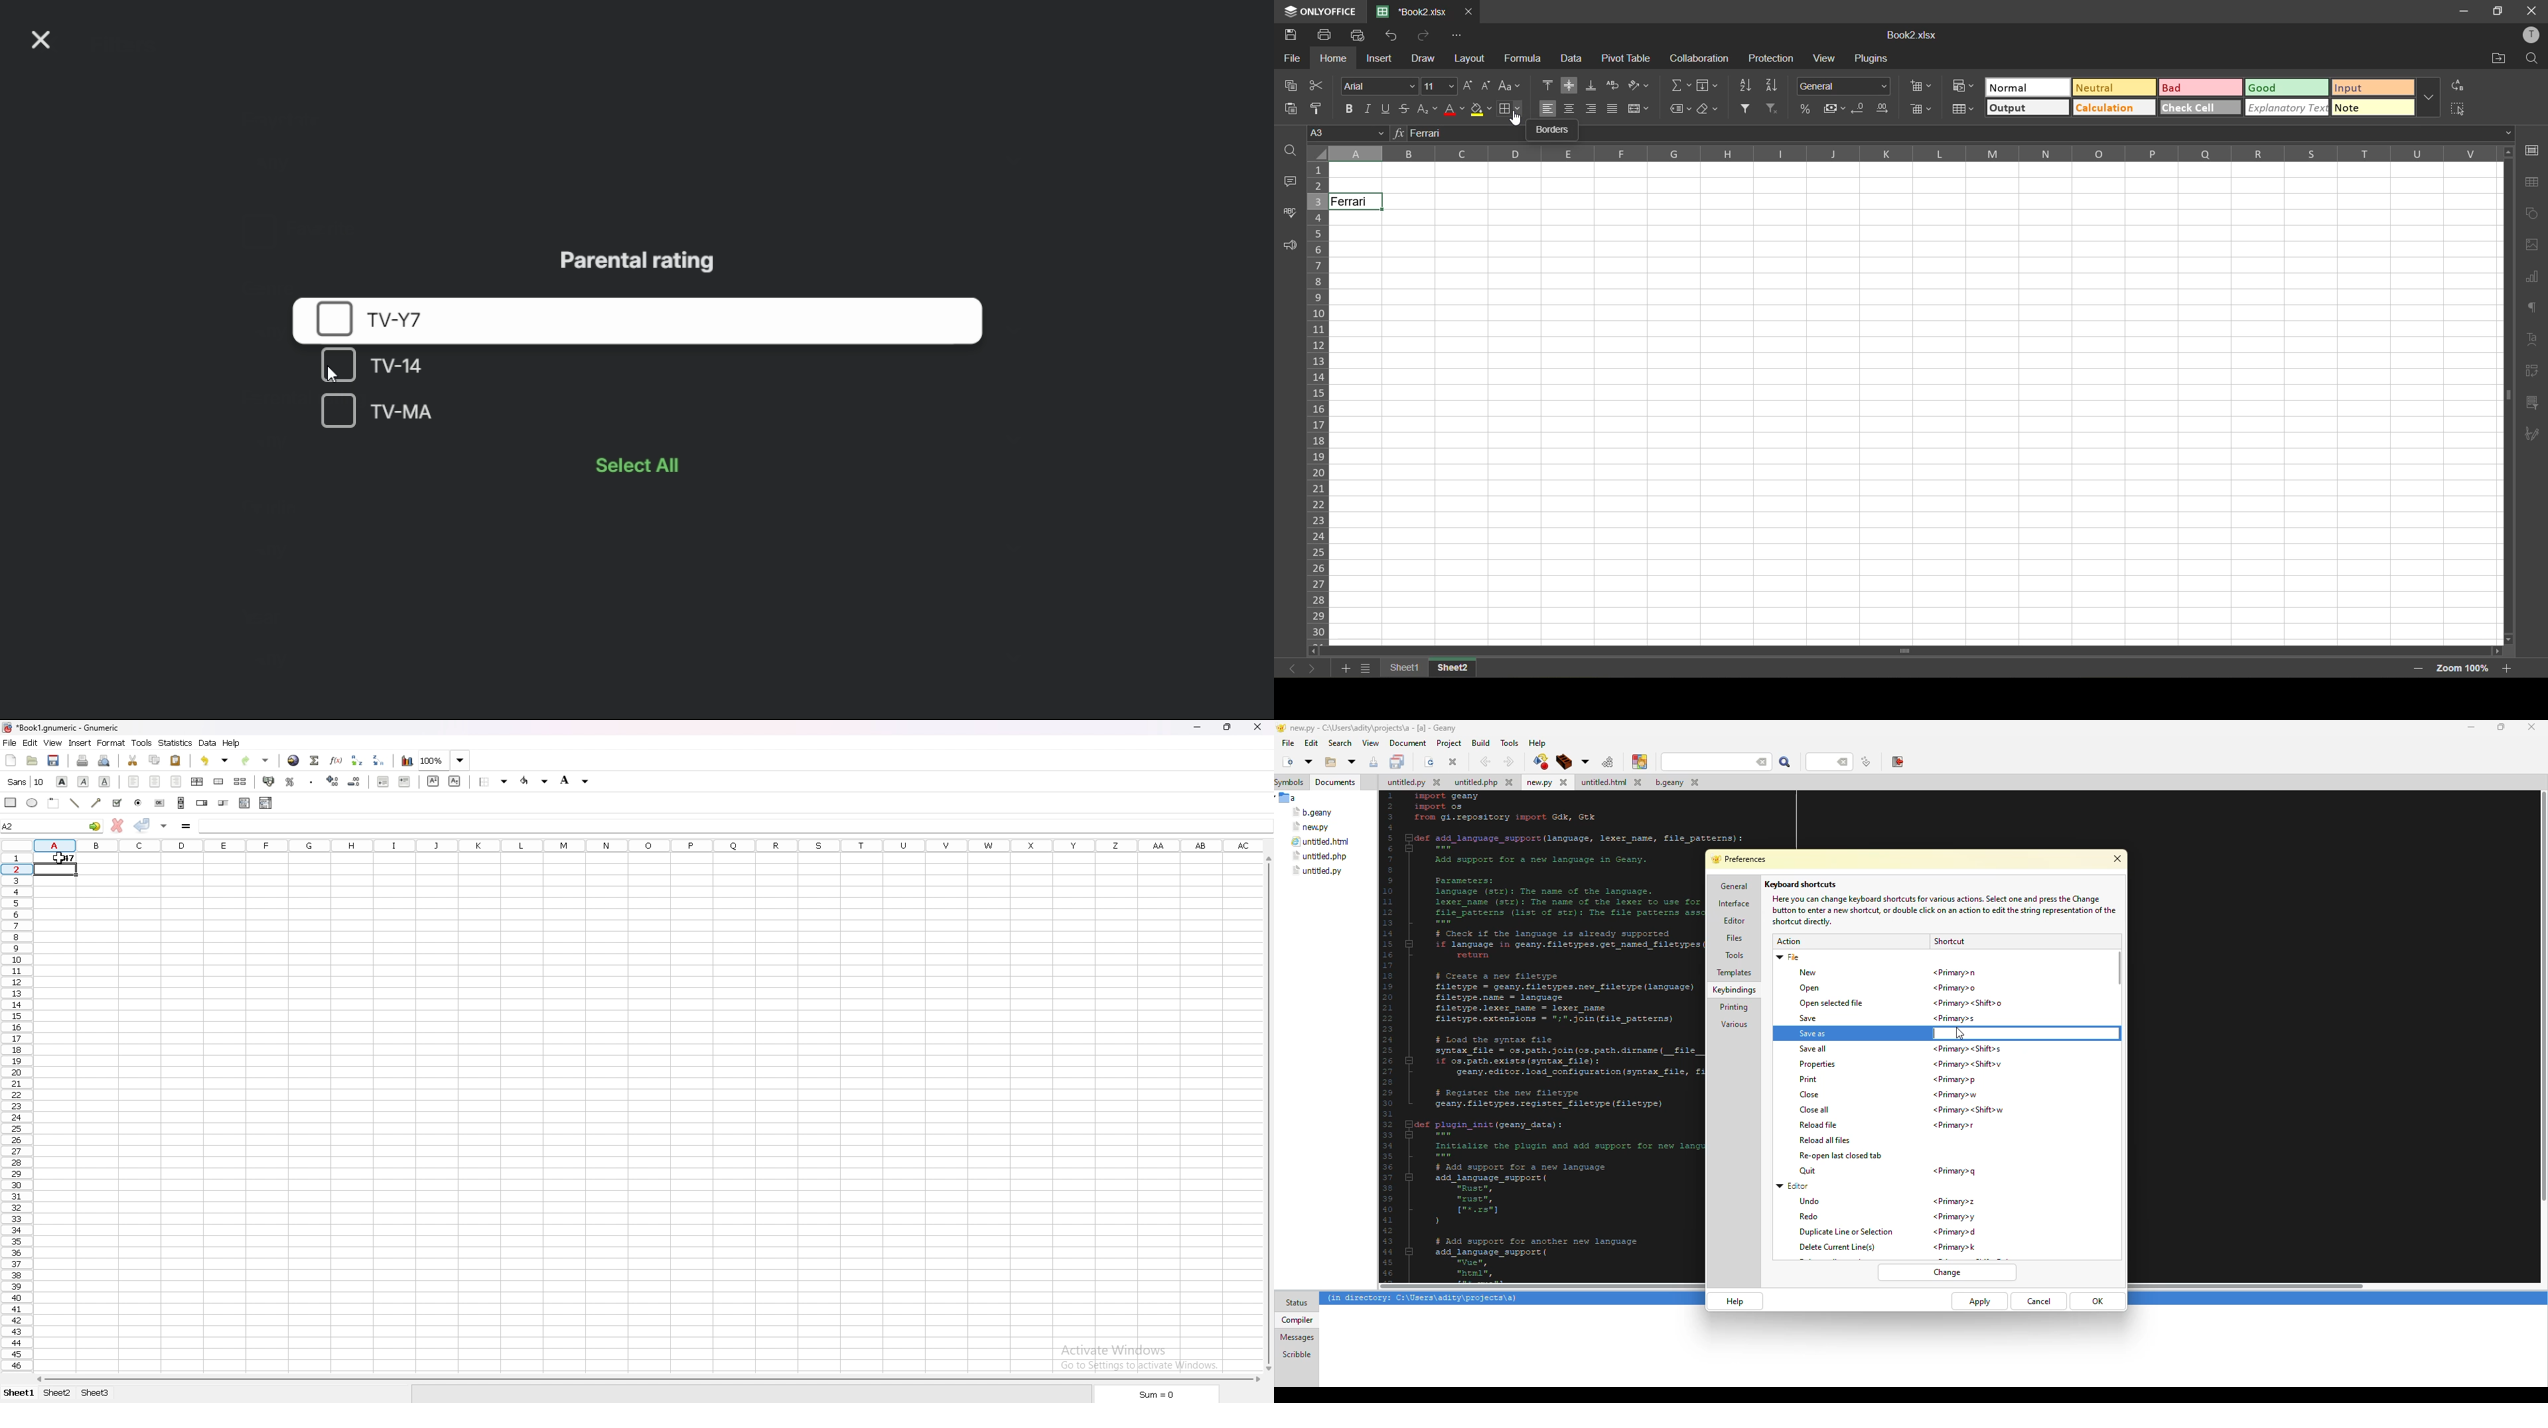 The image size is (2548, 1428). I want to click on increment size, so click(1469, 85).